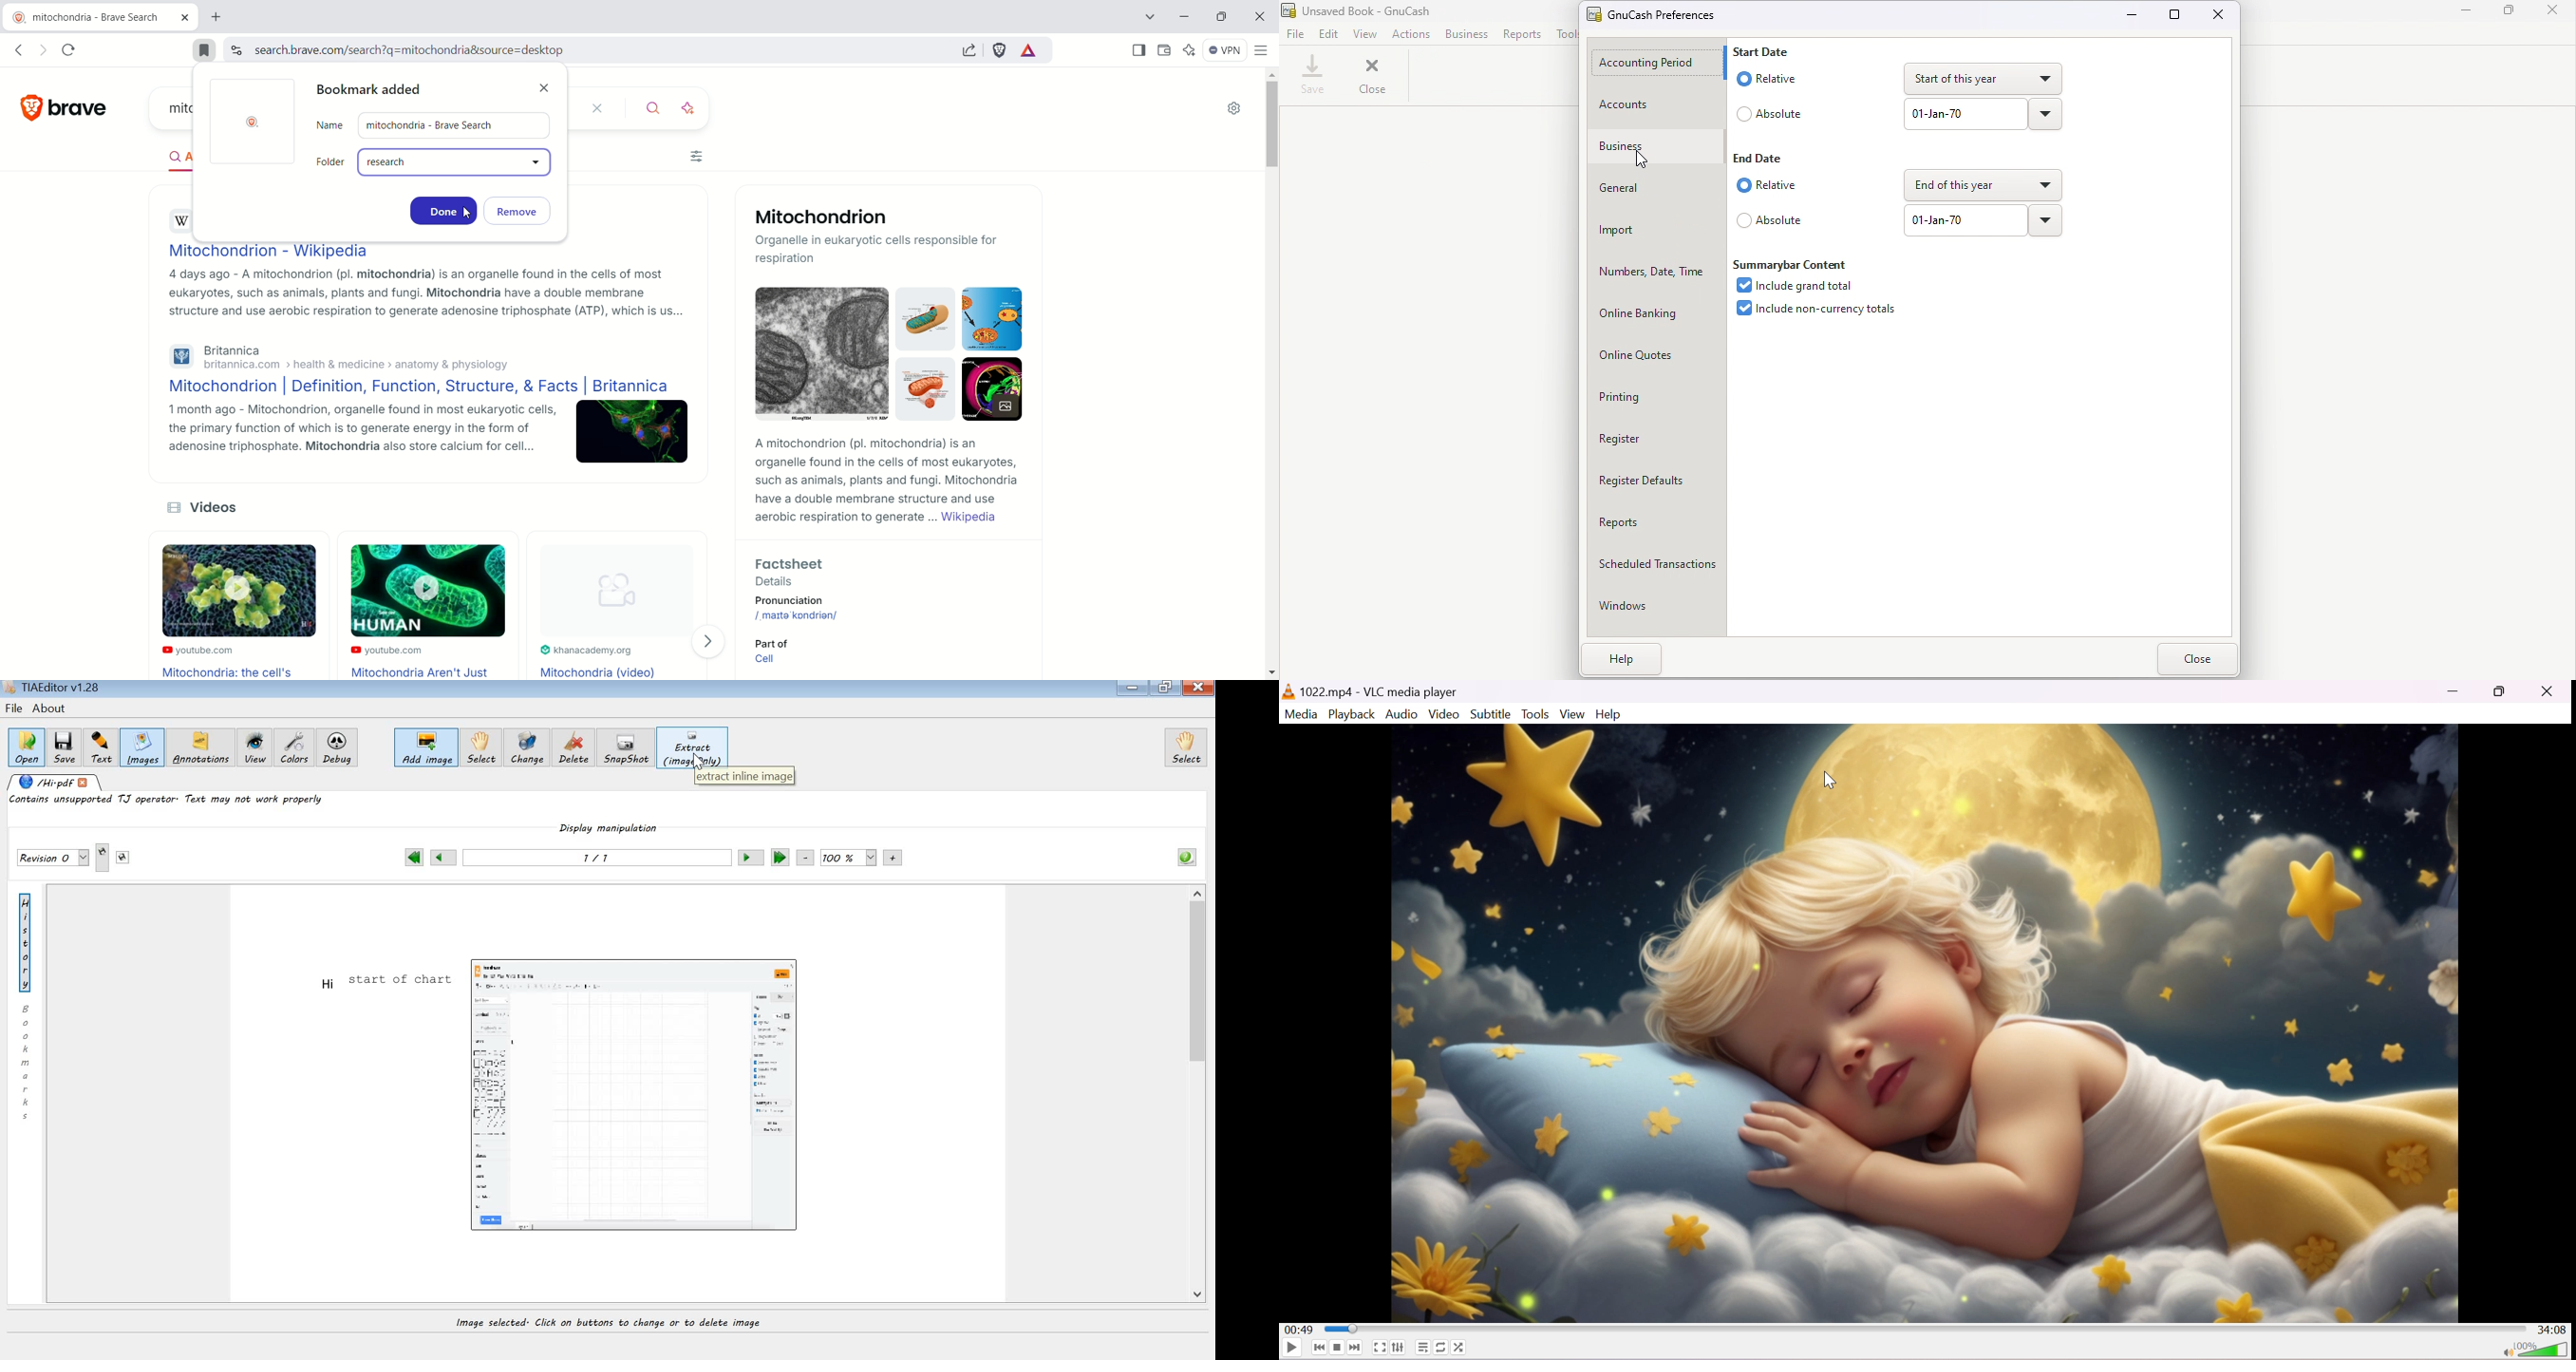 This screenshot has height=1372, width=2576. Describe the element at coordinates (1272, 372) in the screenshot. I see `vertical scroll bar` at that location.